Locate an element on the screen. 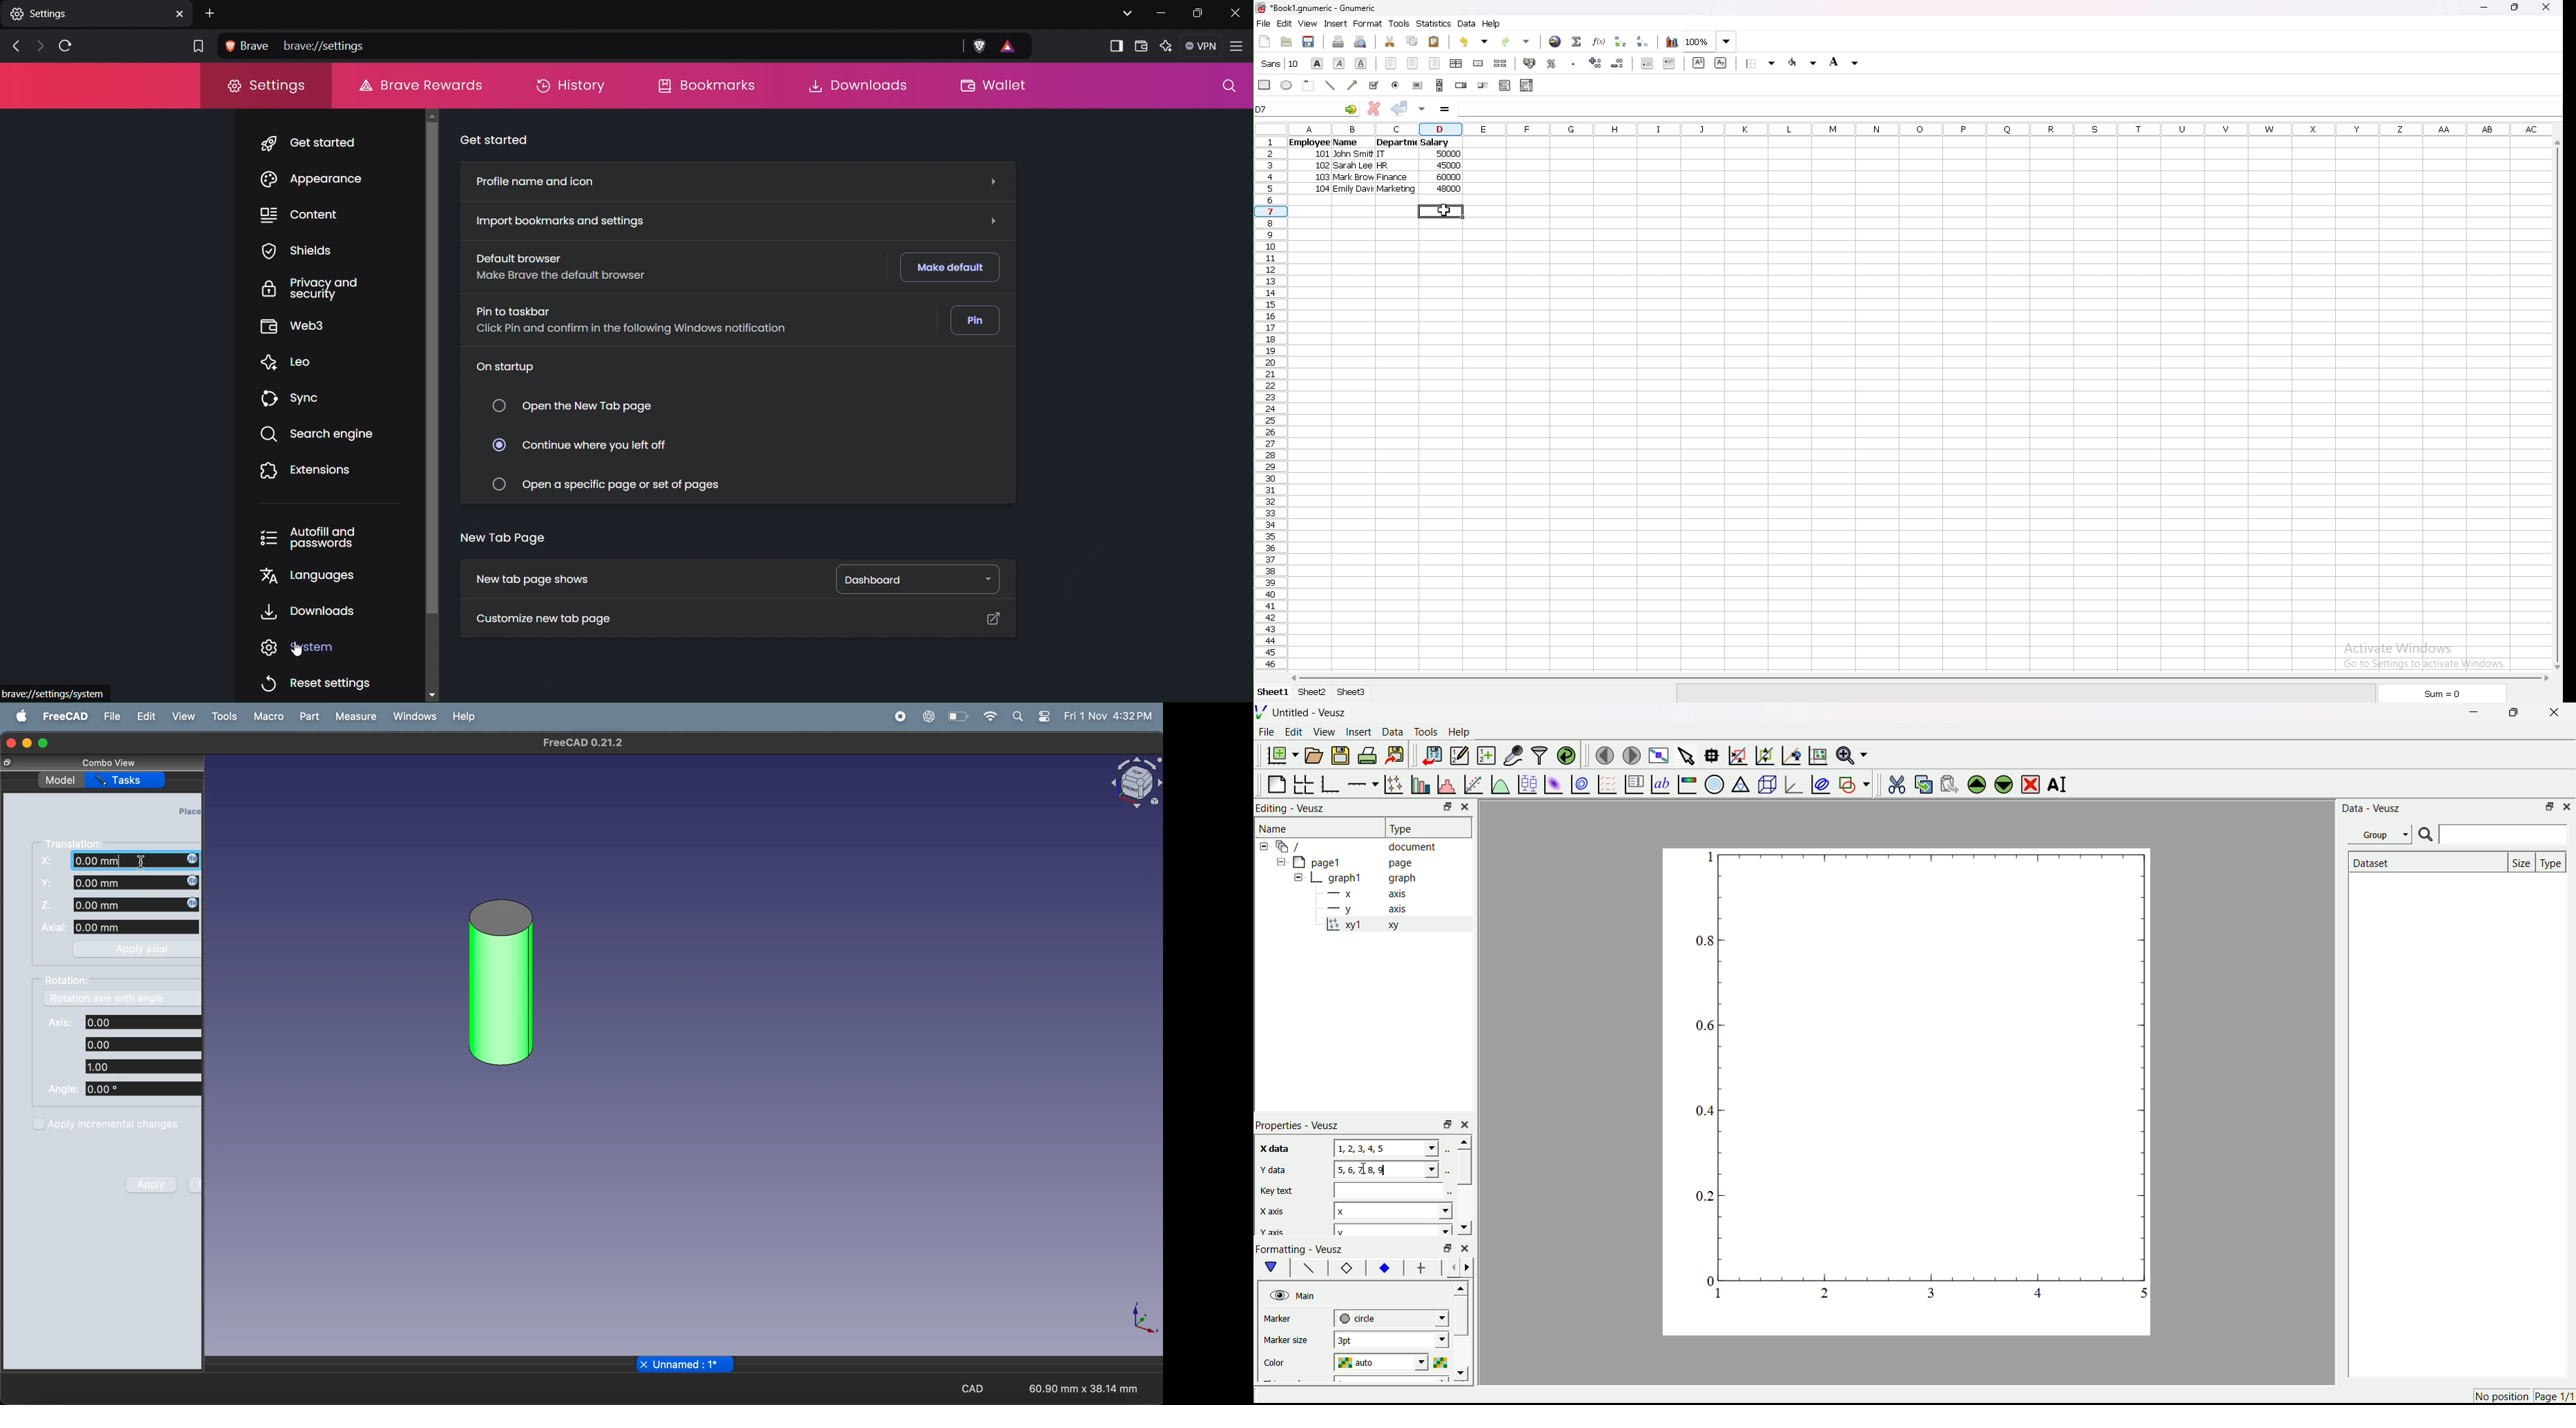  print is located at coordinates (1339, 42).